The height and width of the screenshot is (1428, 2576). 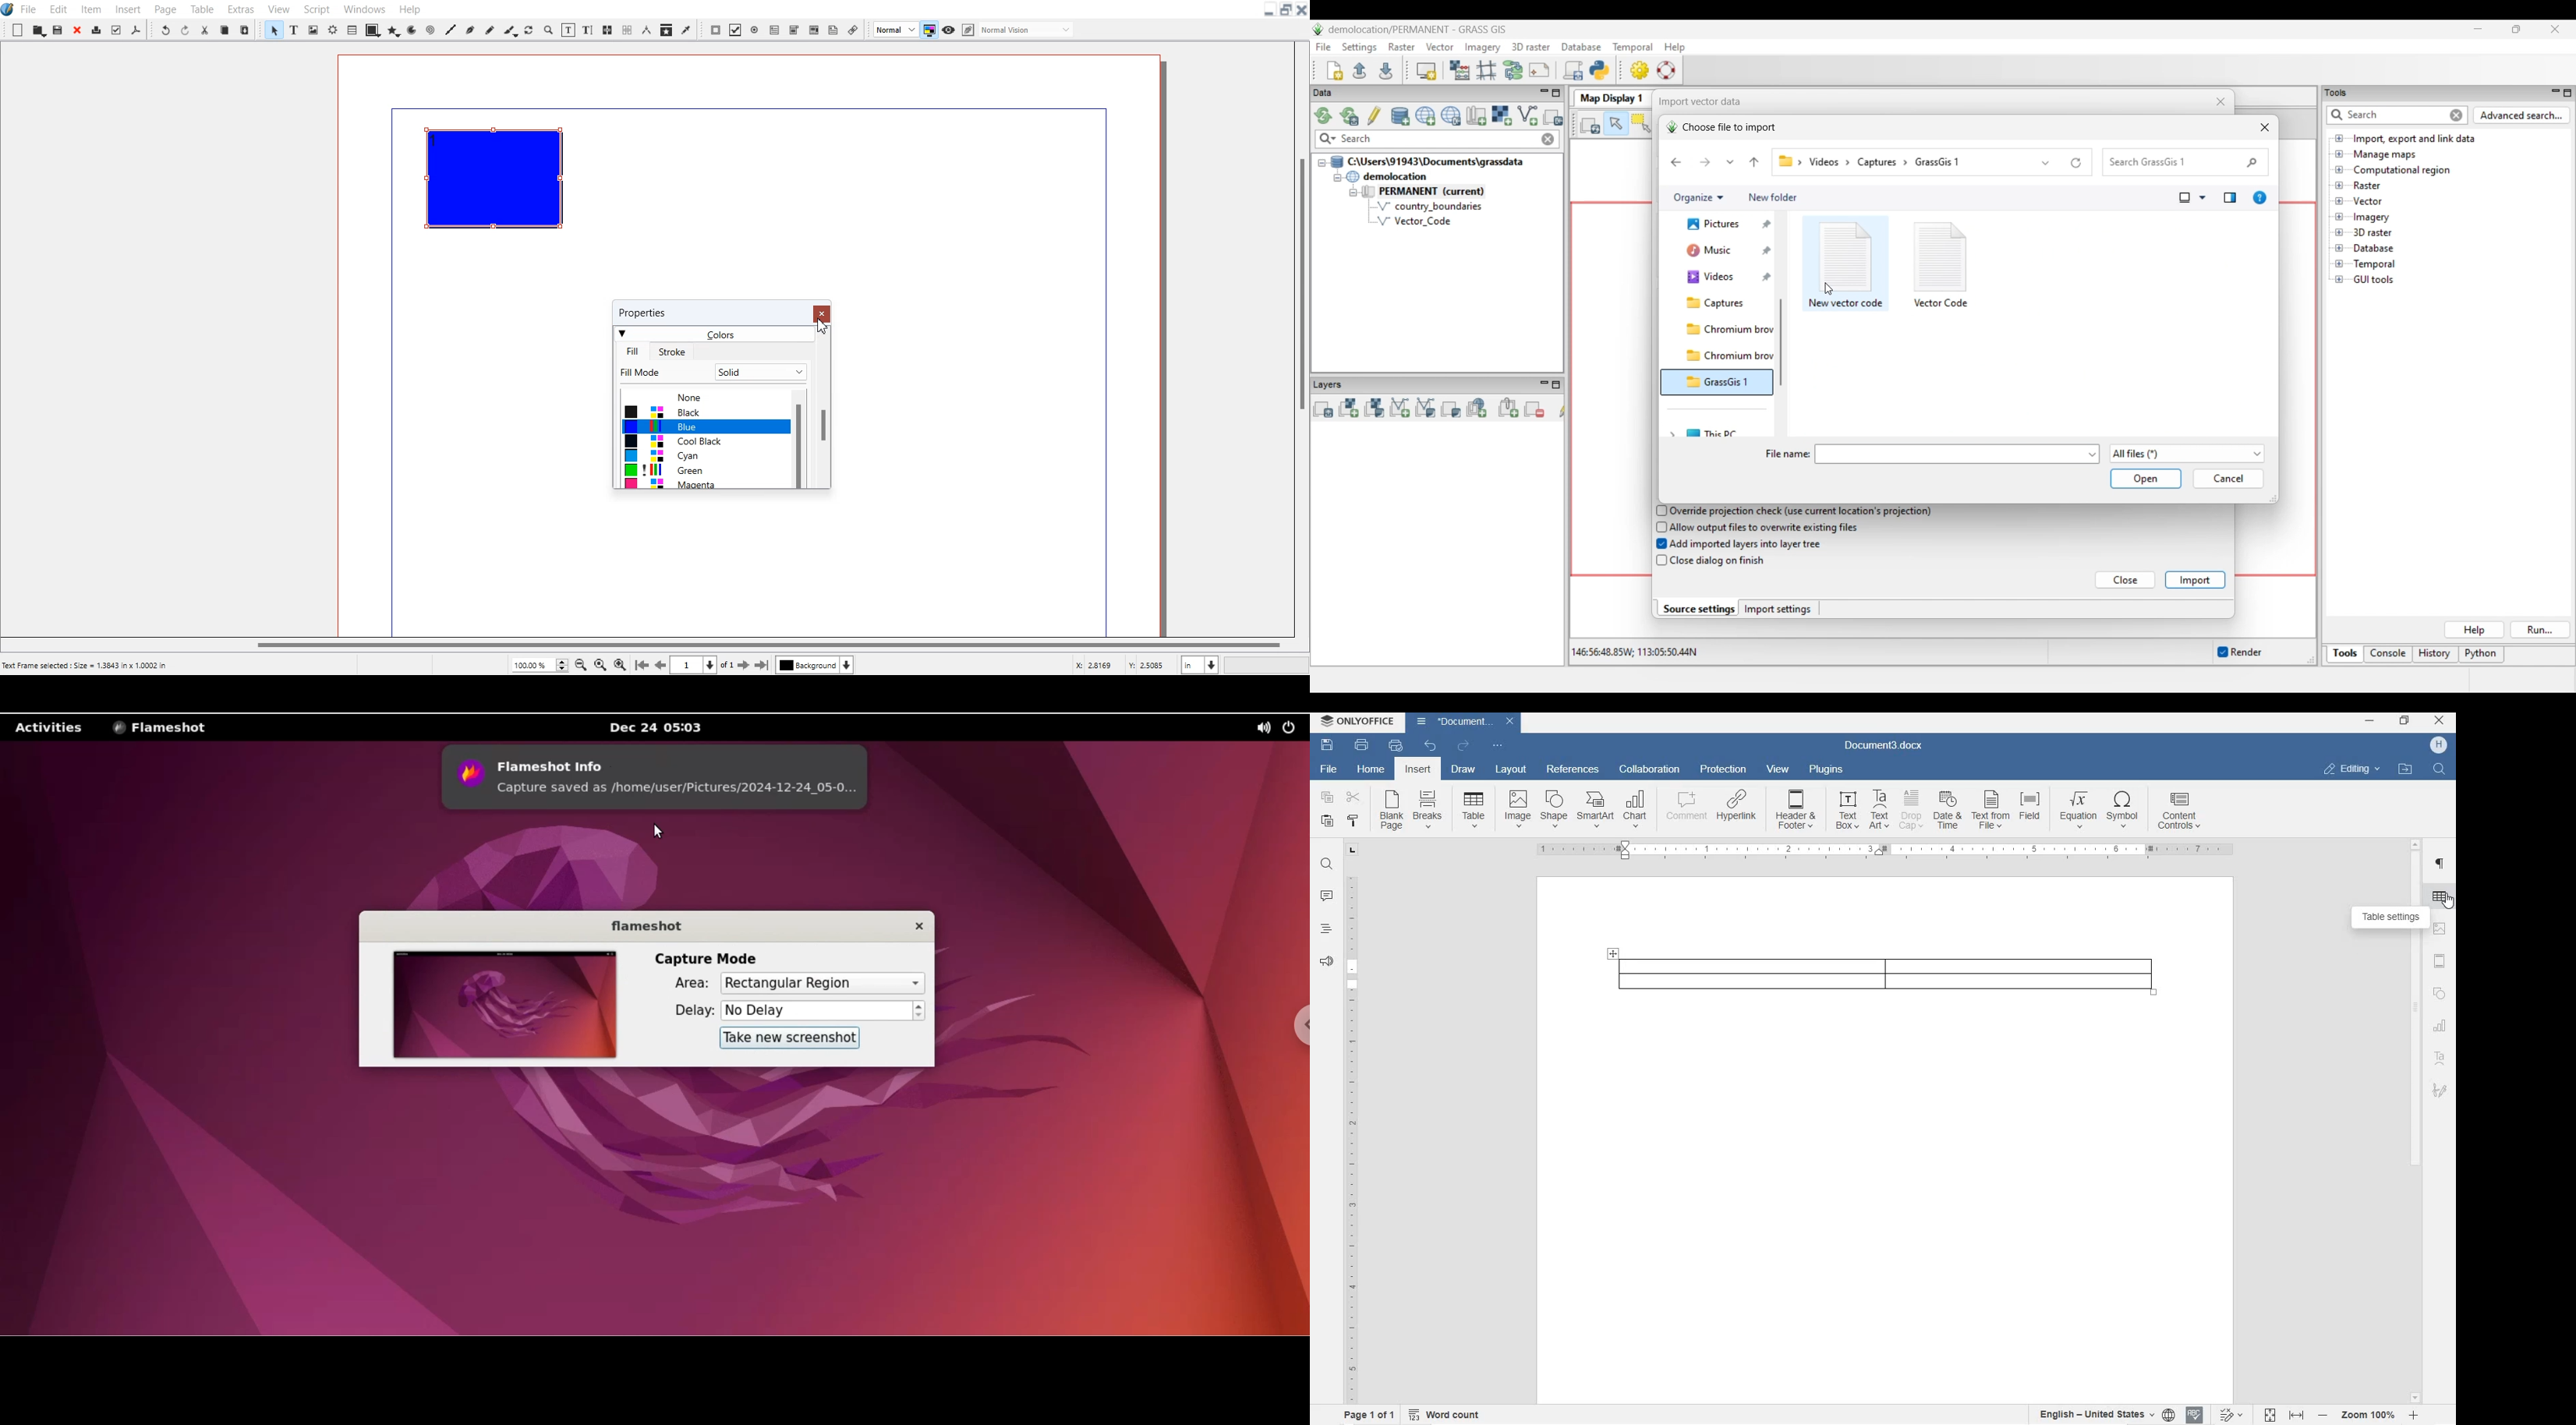 I want to click on Cut, so click(x=205, y=29).